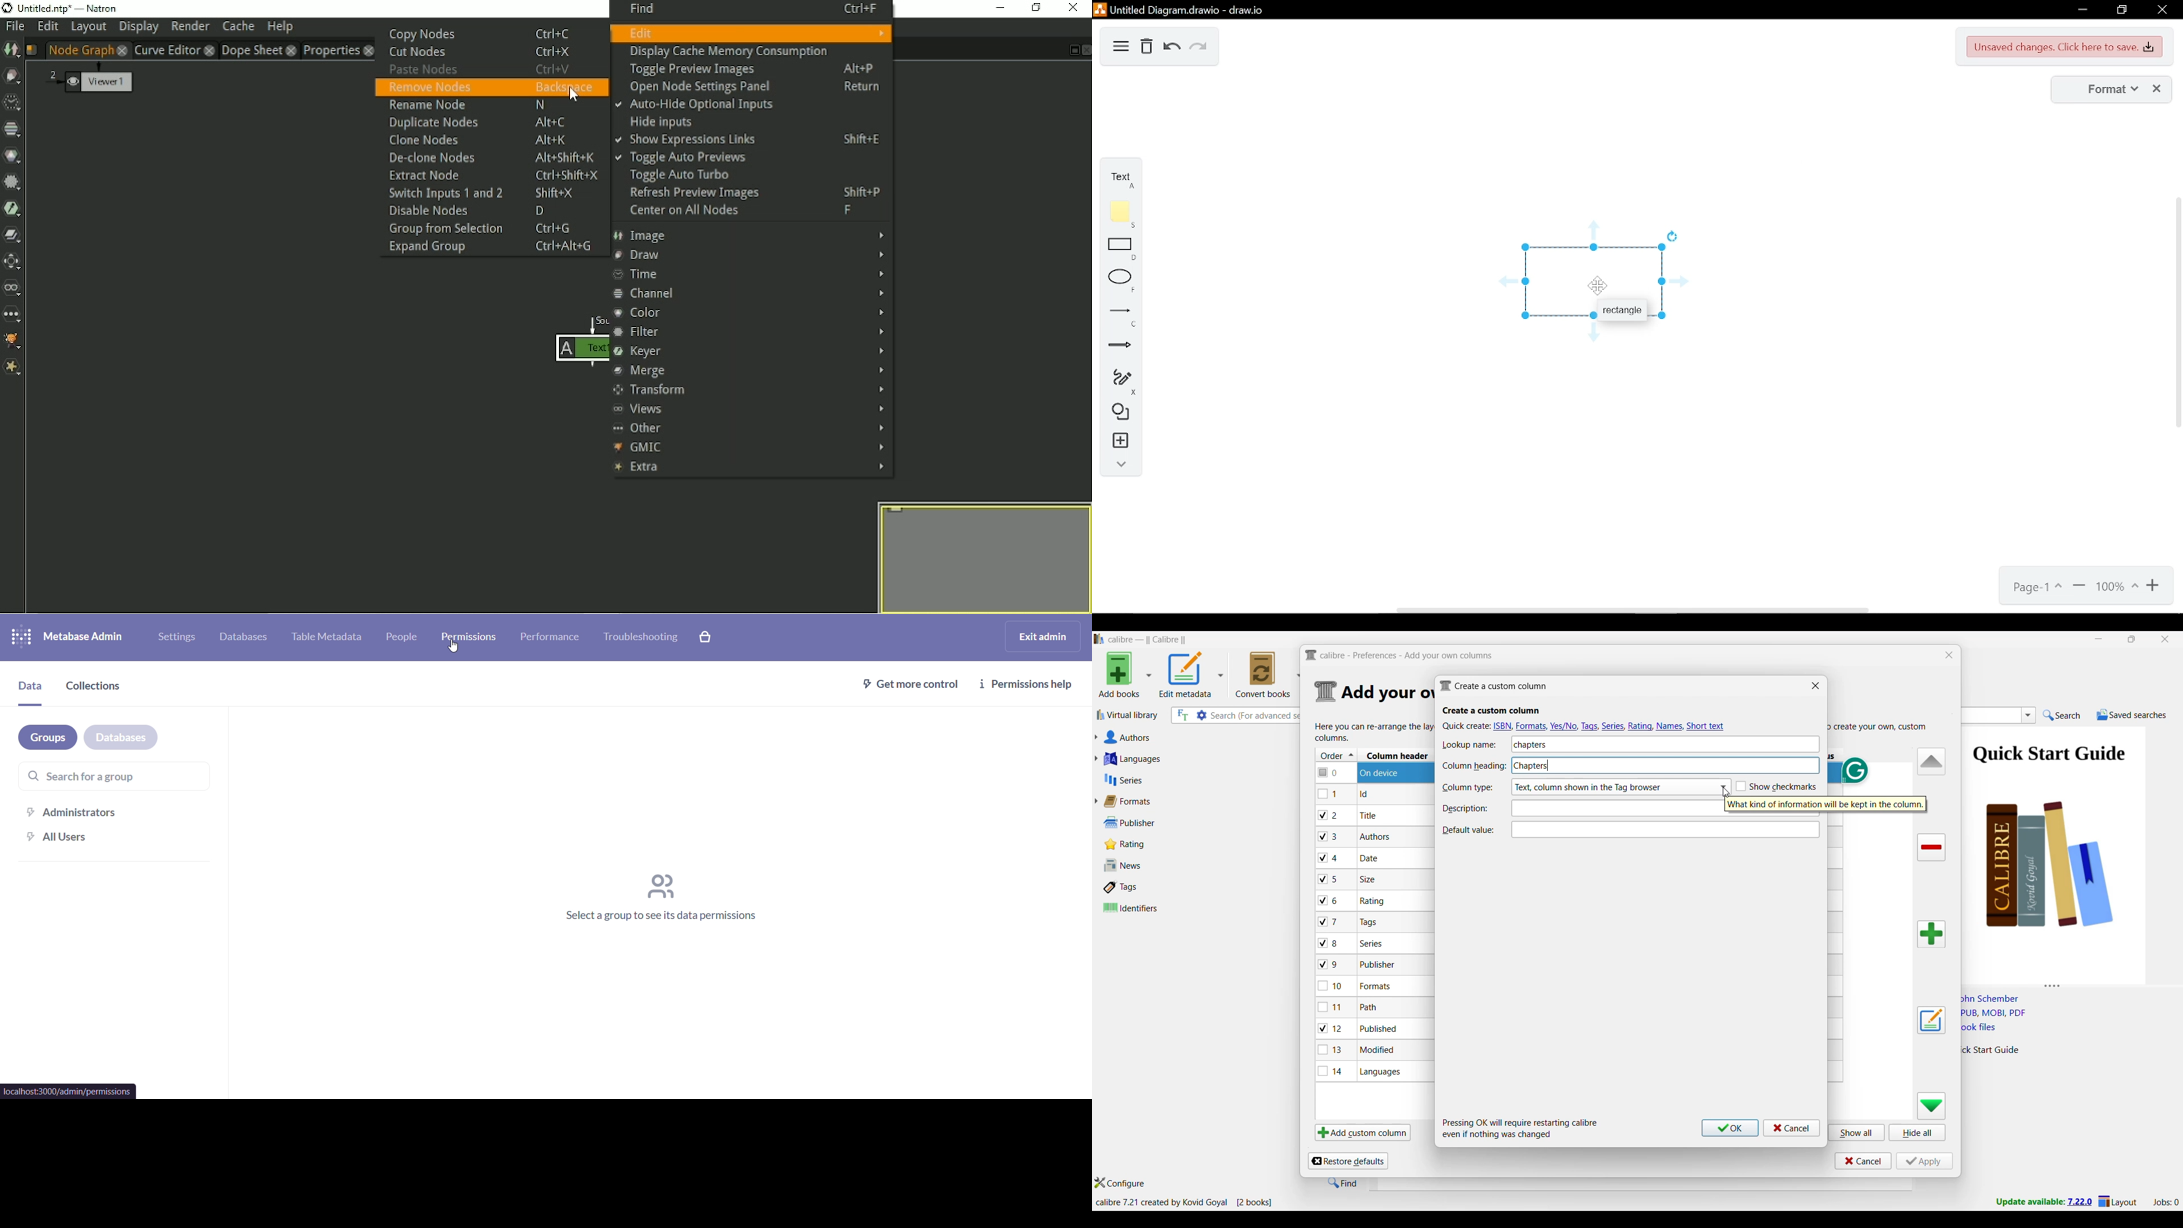 This screenshot has height=1232, width=2184. Describe the element at coordinates (2080, 587) in the screenshot. I see `zoom out` at that location.